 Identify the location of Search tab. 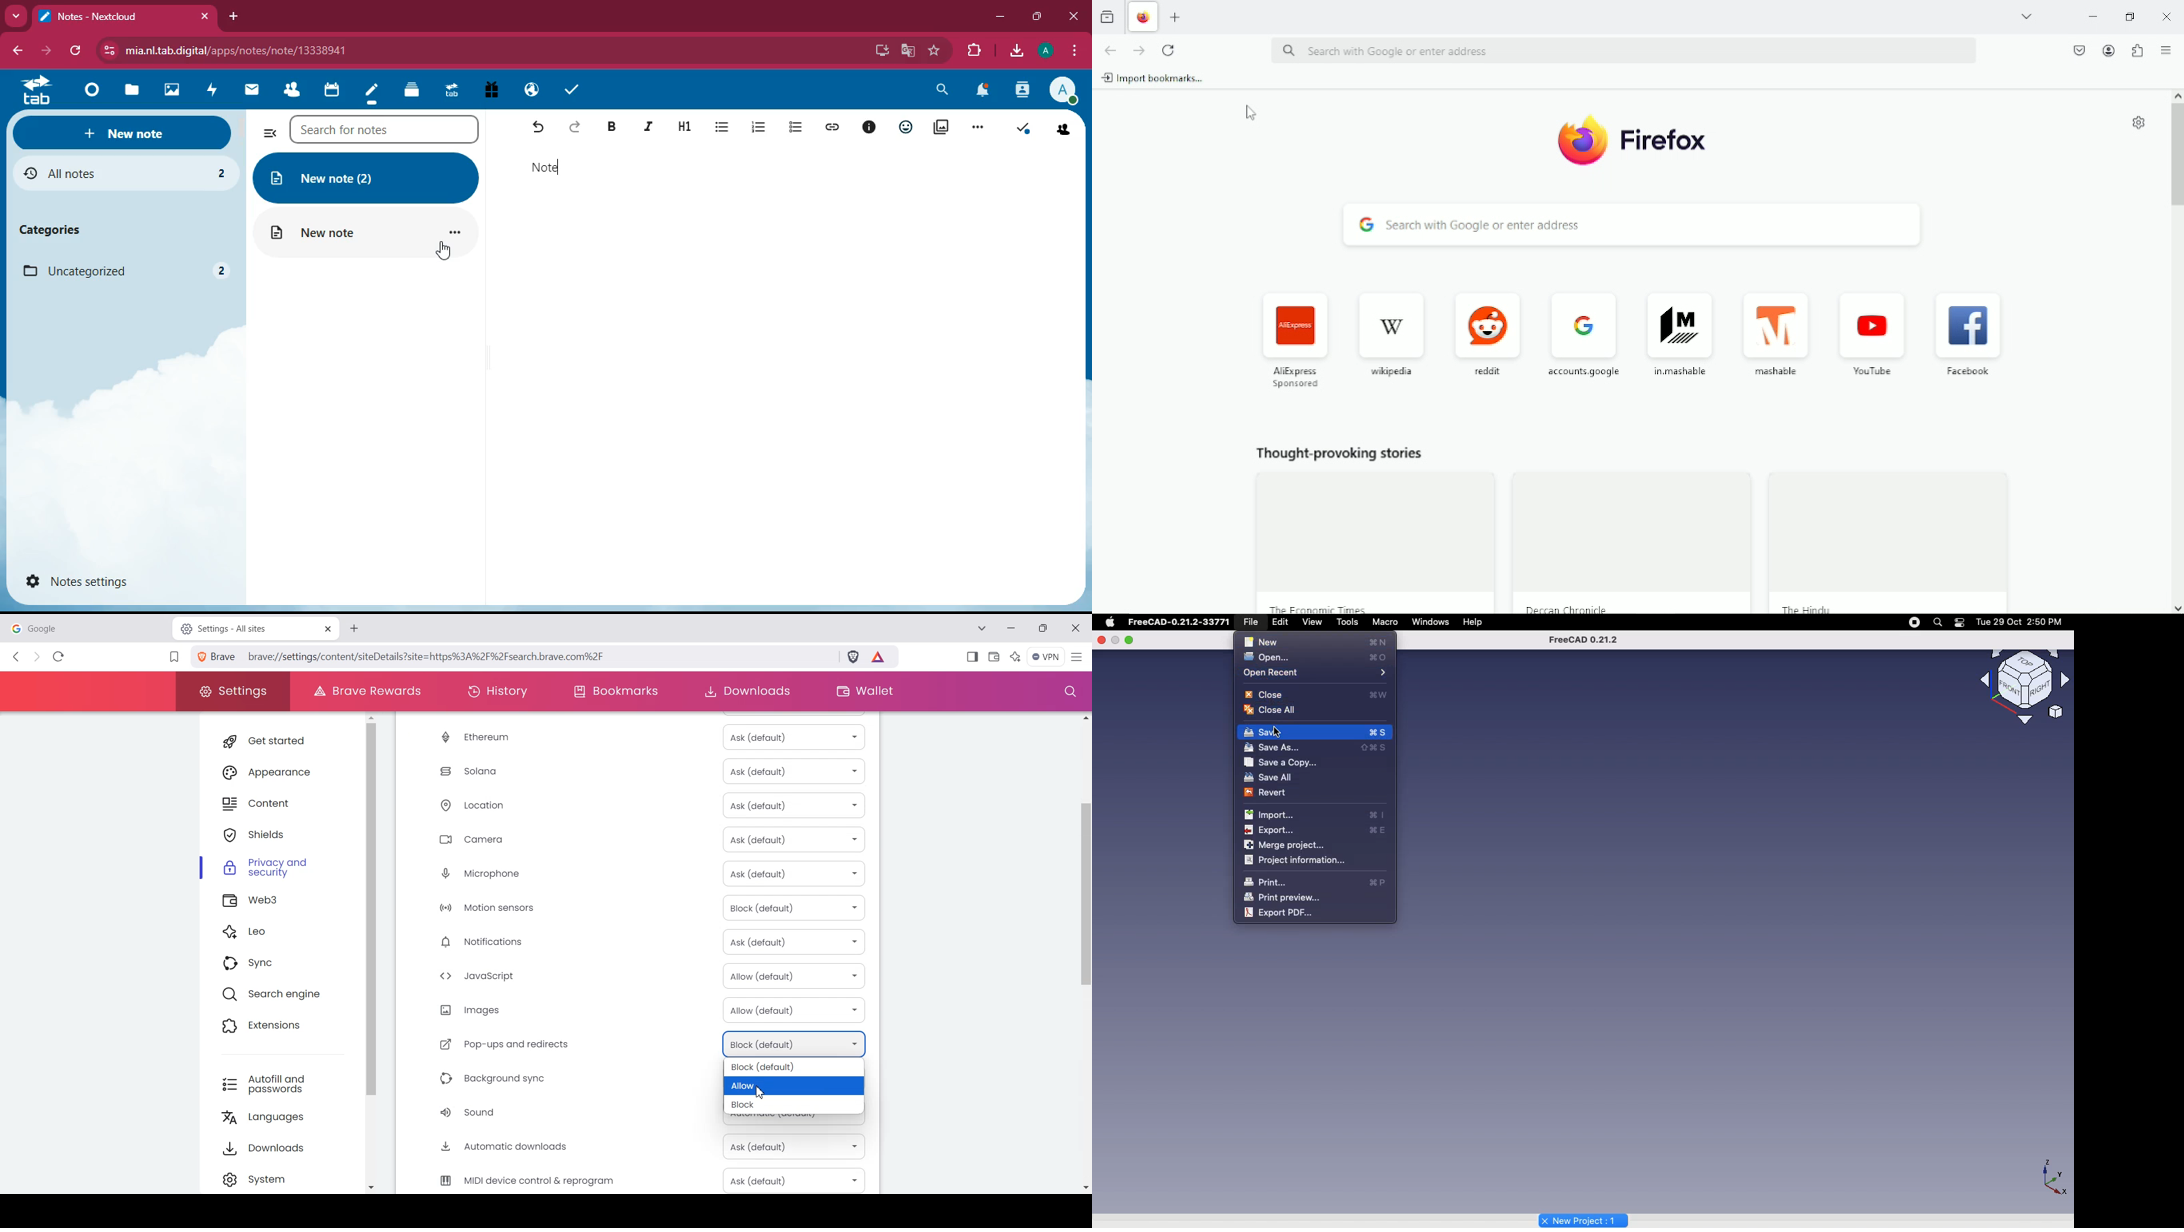
(983, 629).